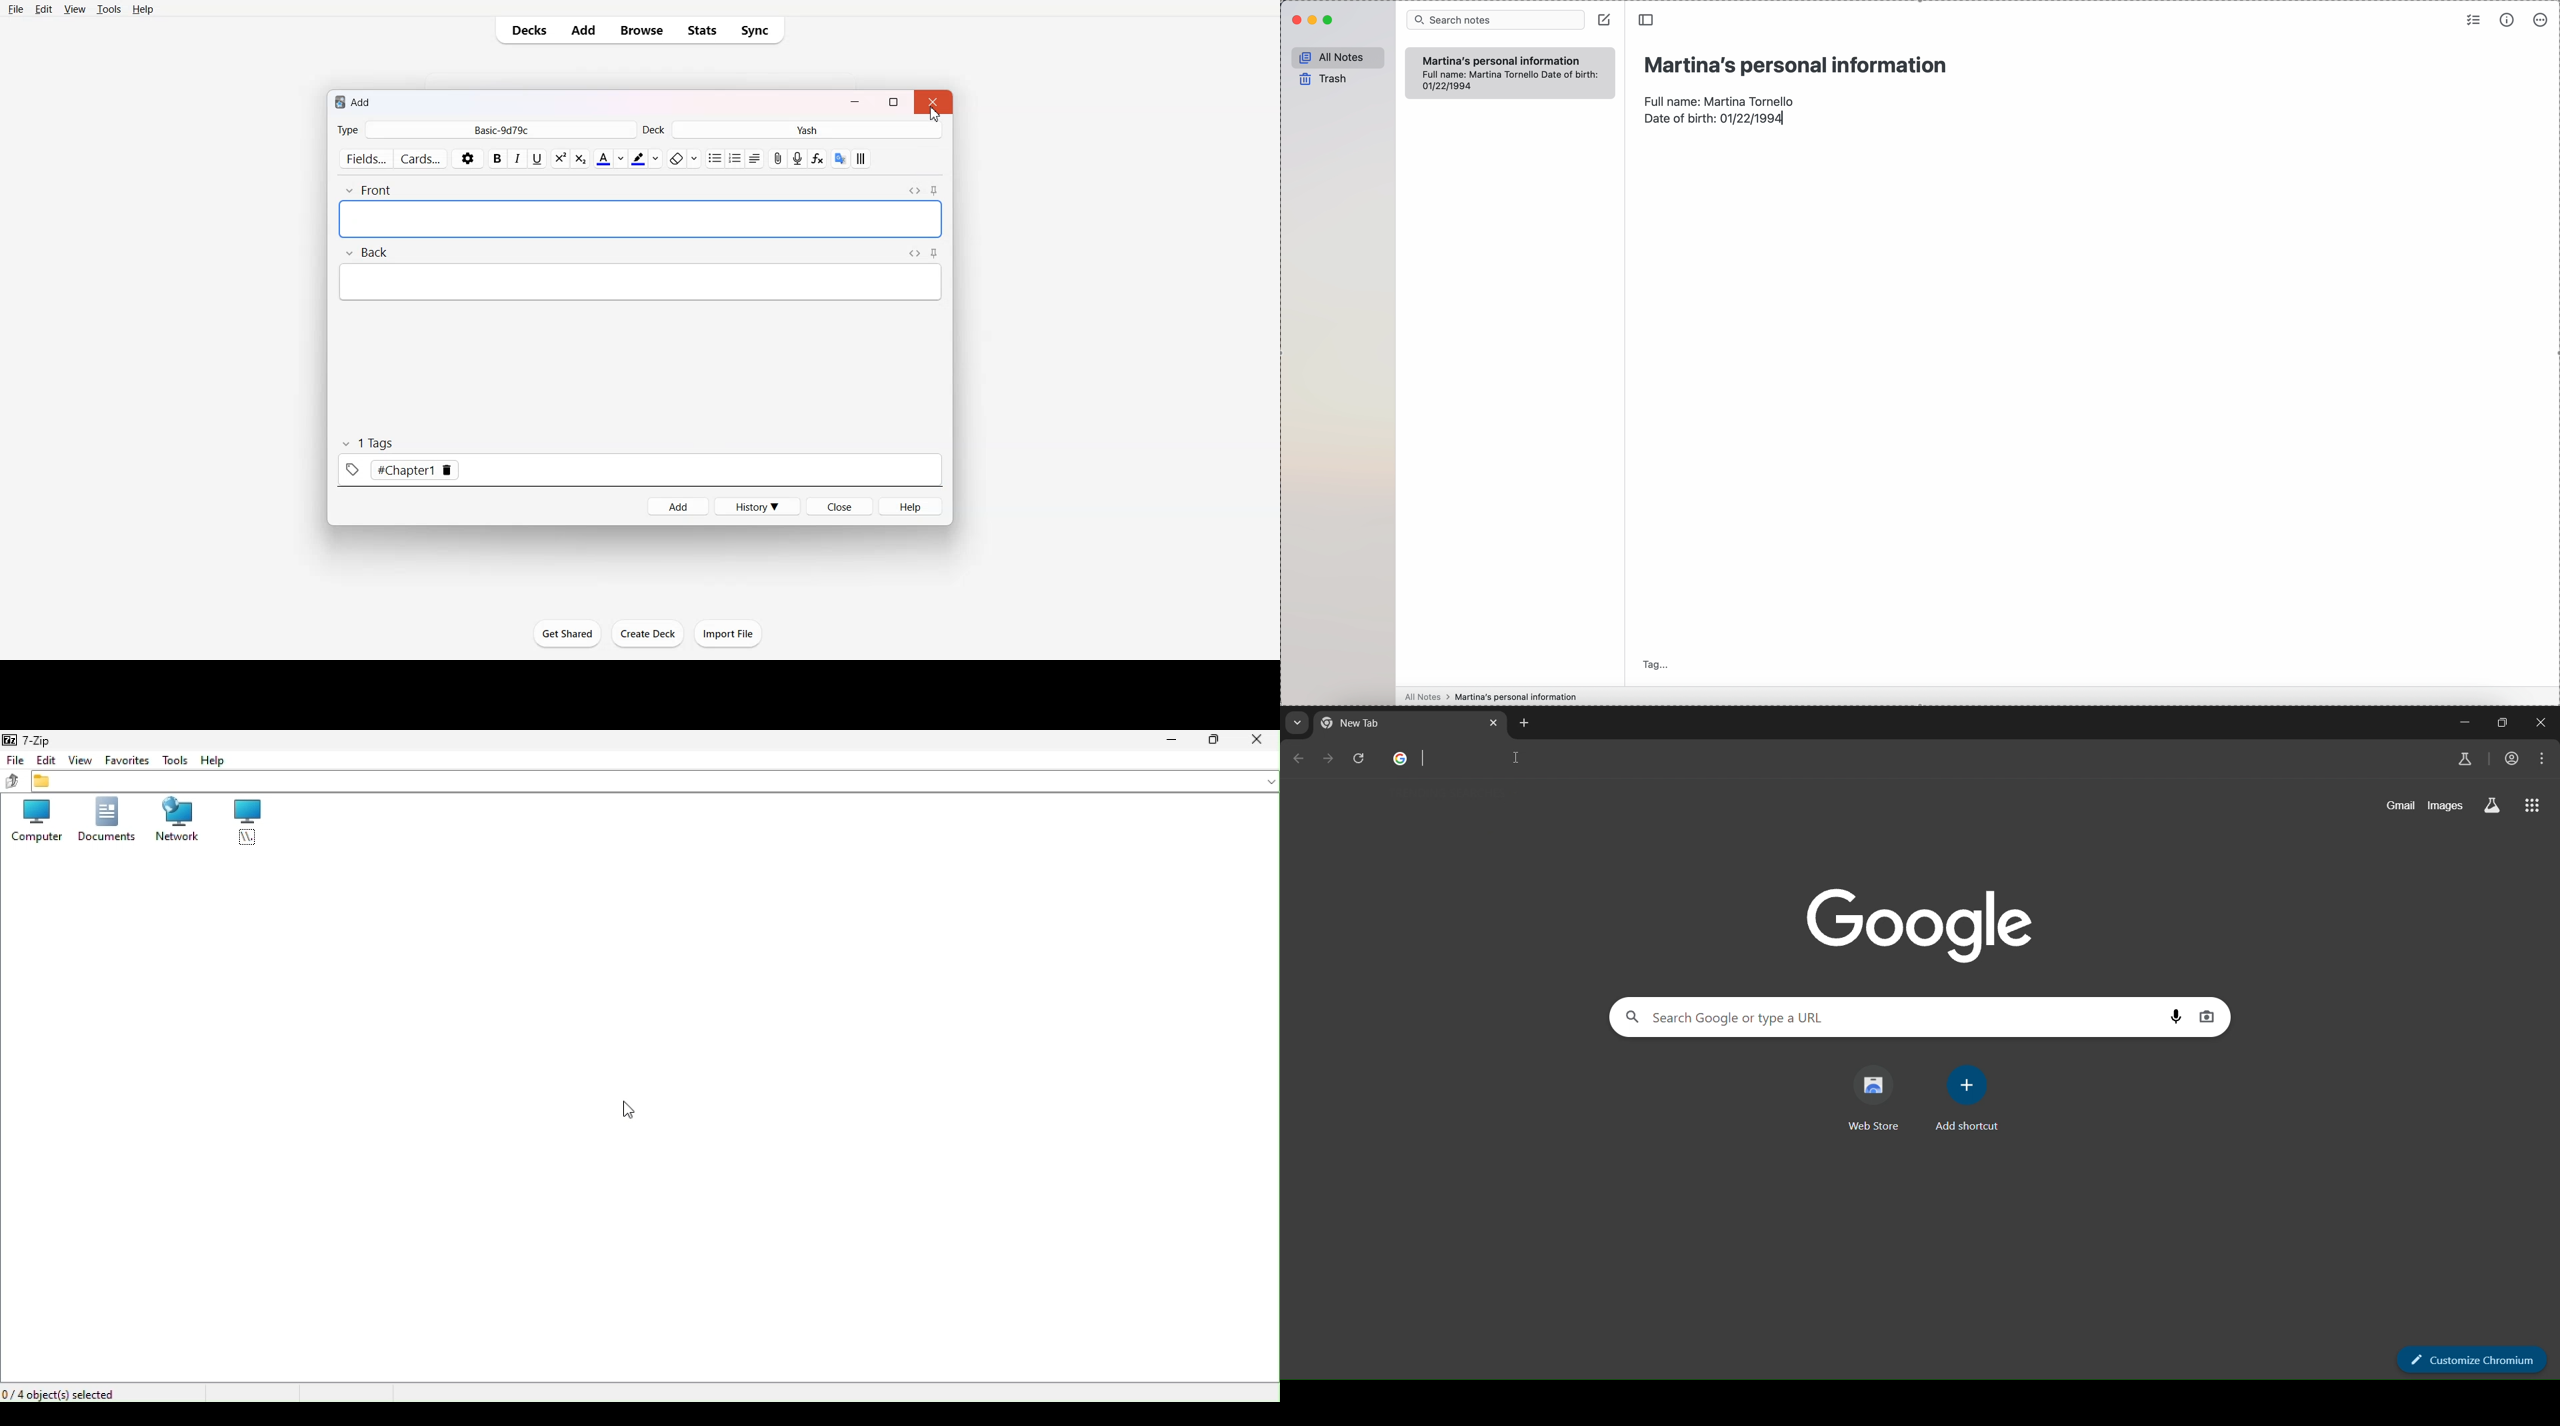 Image resolution: width=2576 pixels, height=1428 pixels. Describe the element at coordinates (1935, 761) in the screenshot. I see `Search Google or type a URL` at that location.